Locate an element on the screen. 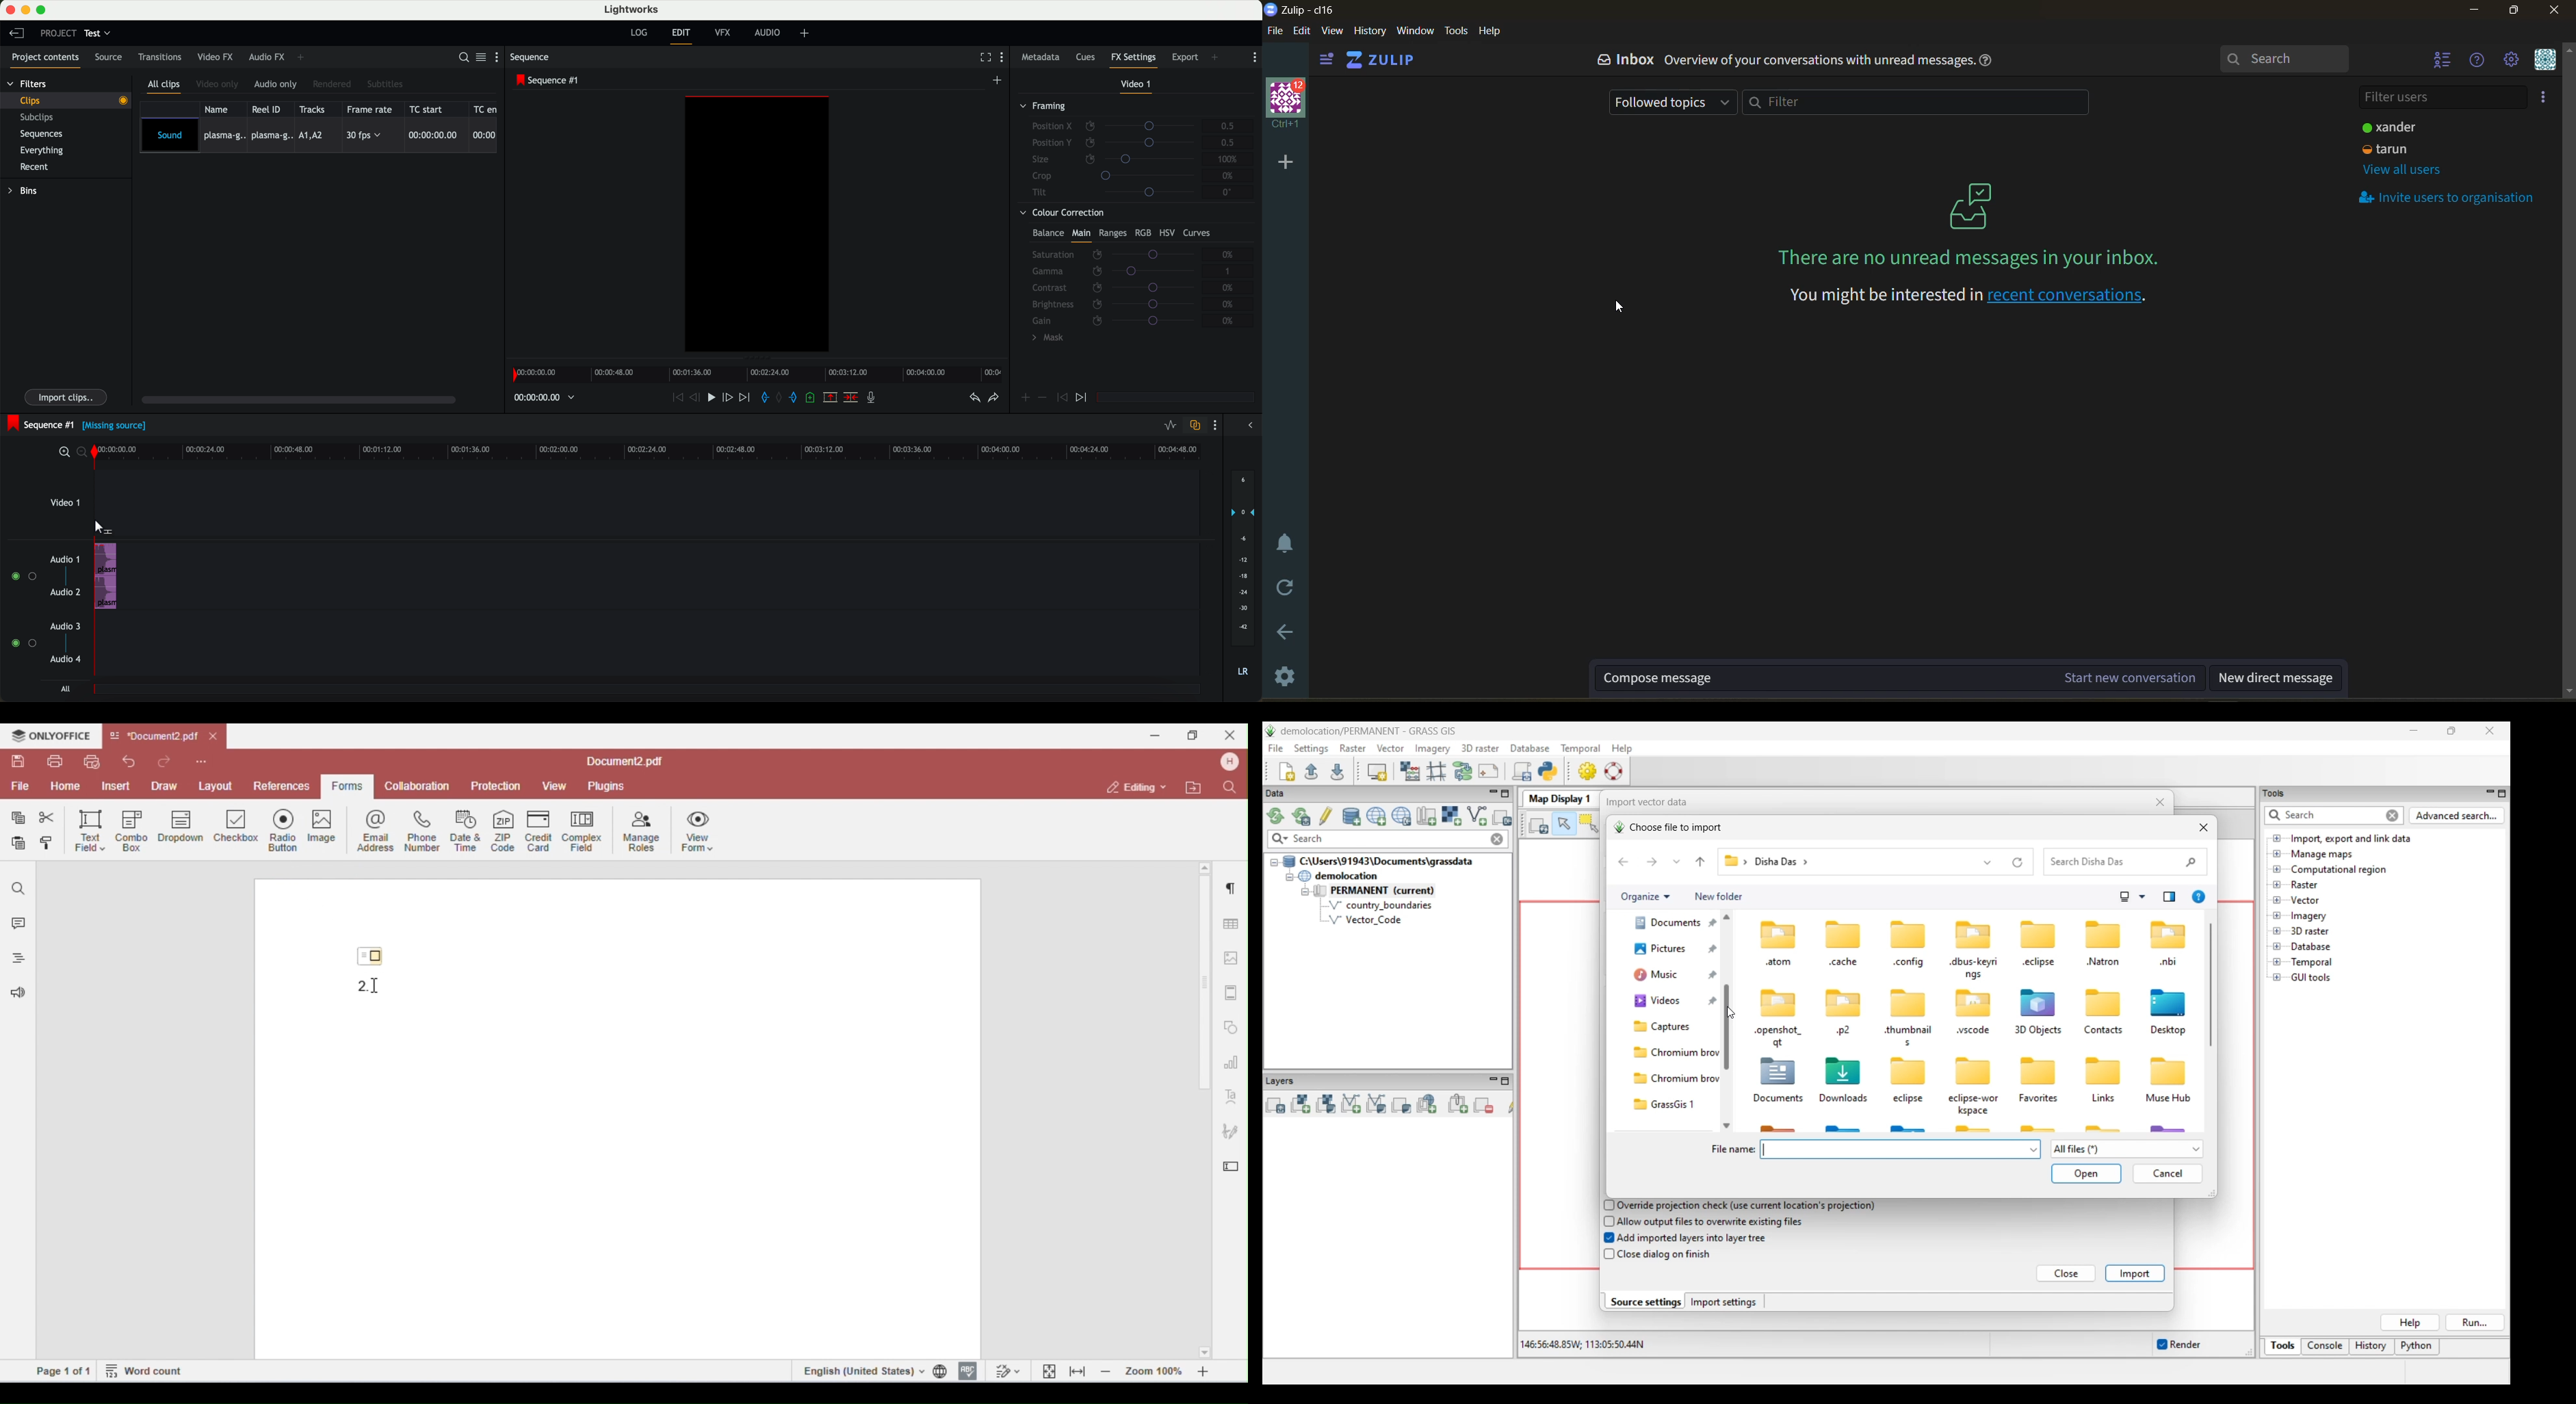  maximize is located at coordinates (2511, 11).